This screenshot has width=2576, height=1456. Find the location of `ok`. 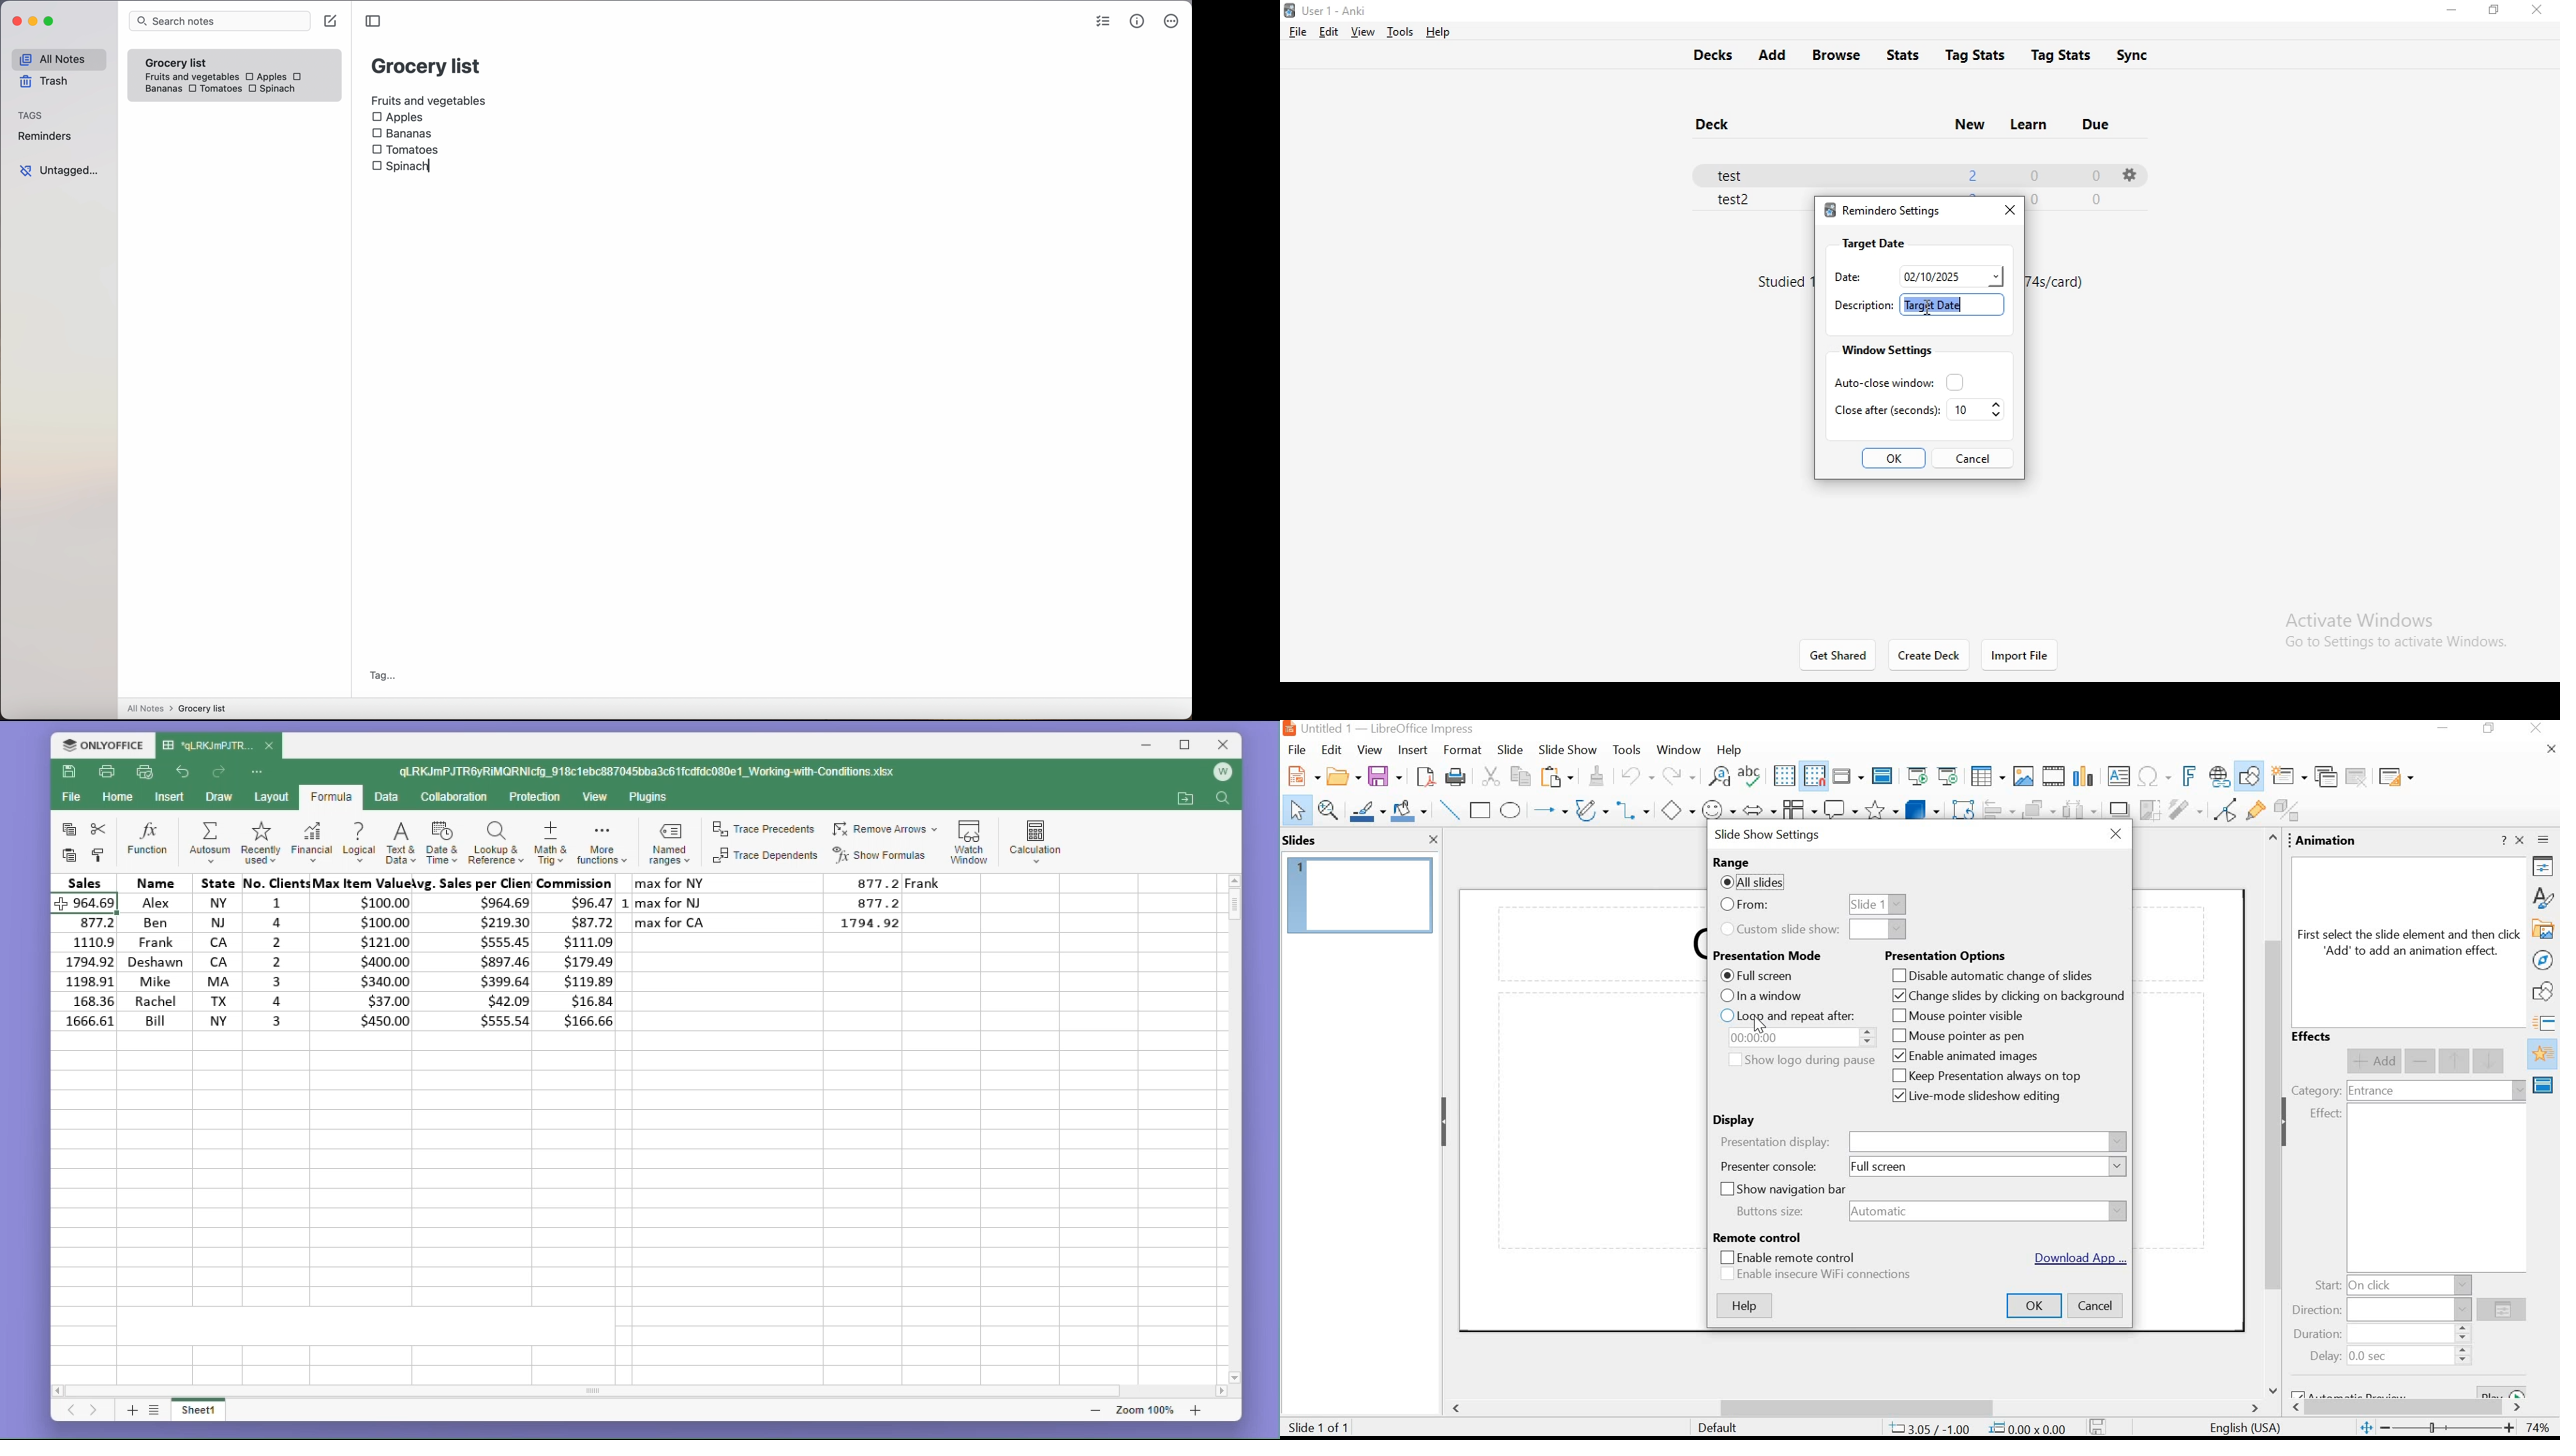

ok is located at coordinates (1896, 459).